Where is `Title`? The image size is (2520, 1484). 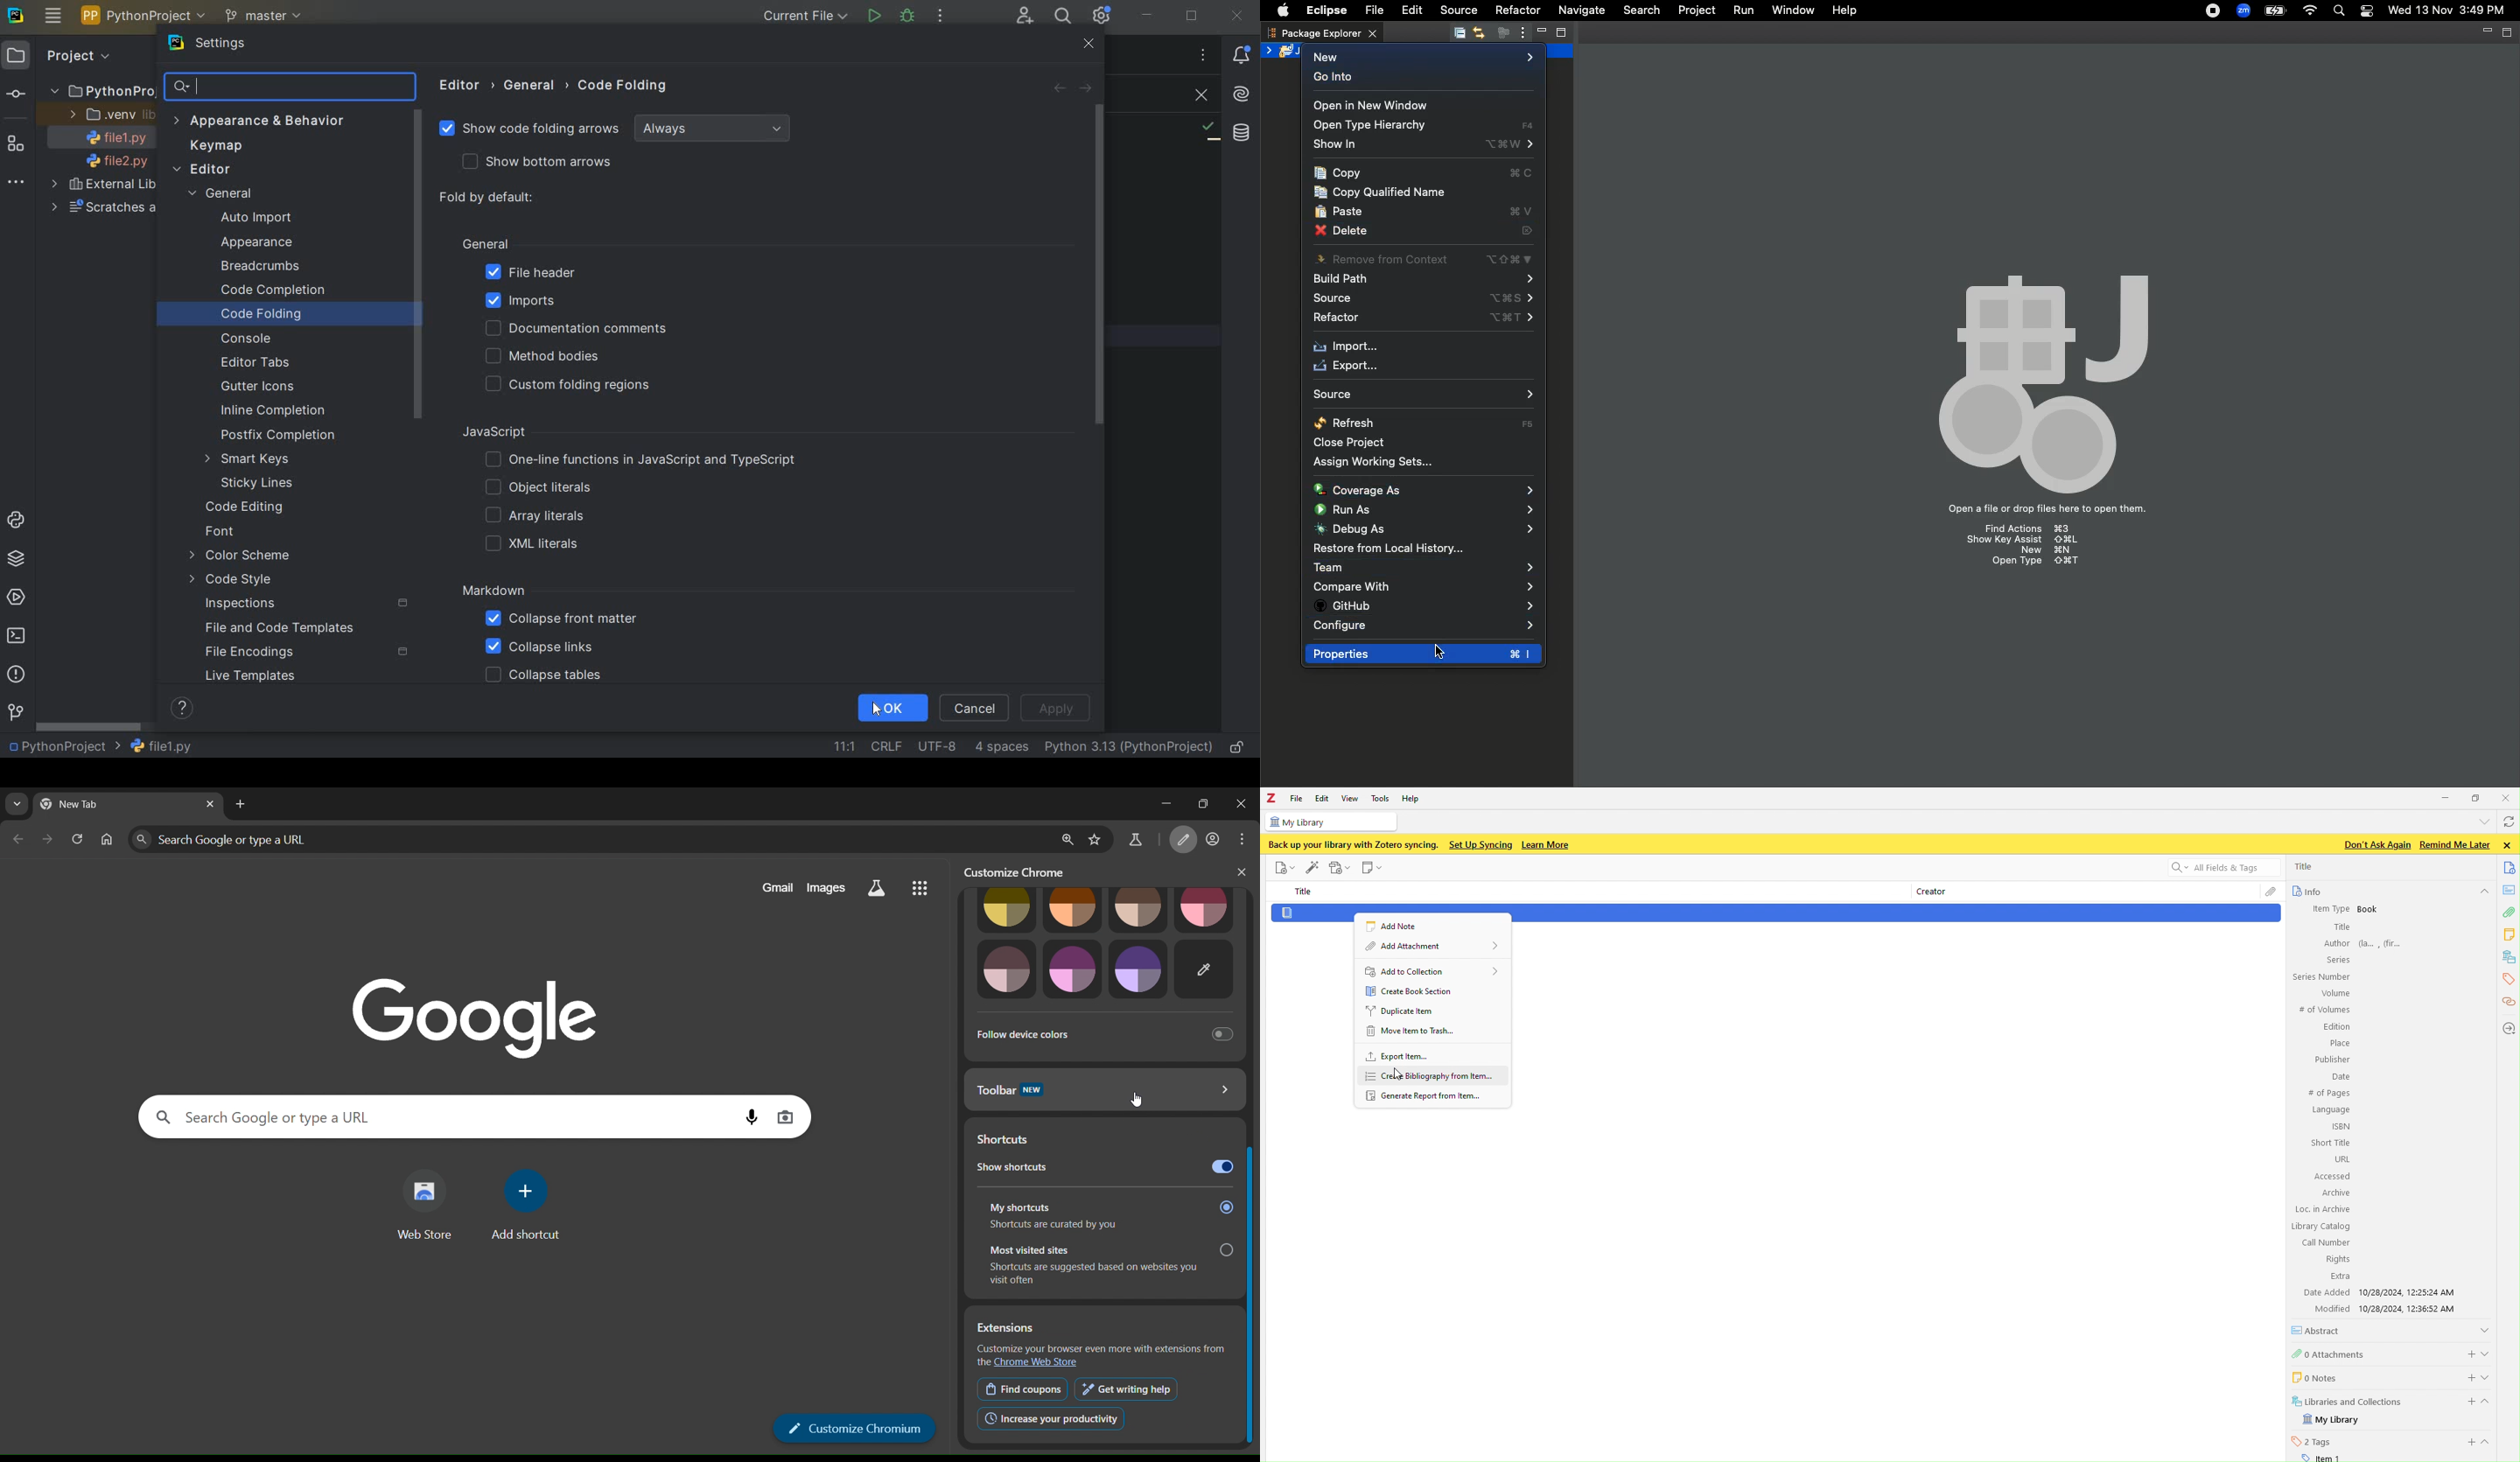
Title is located at coordinates (2341, 927).